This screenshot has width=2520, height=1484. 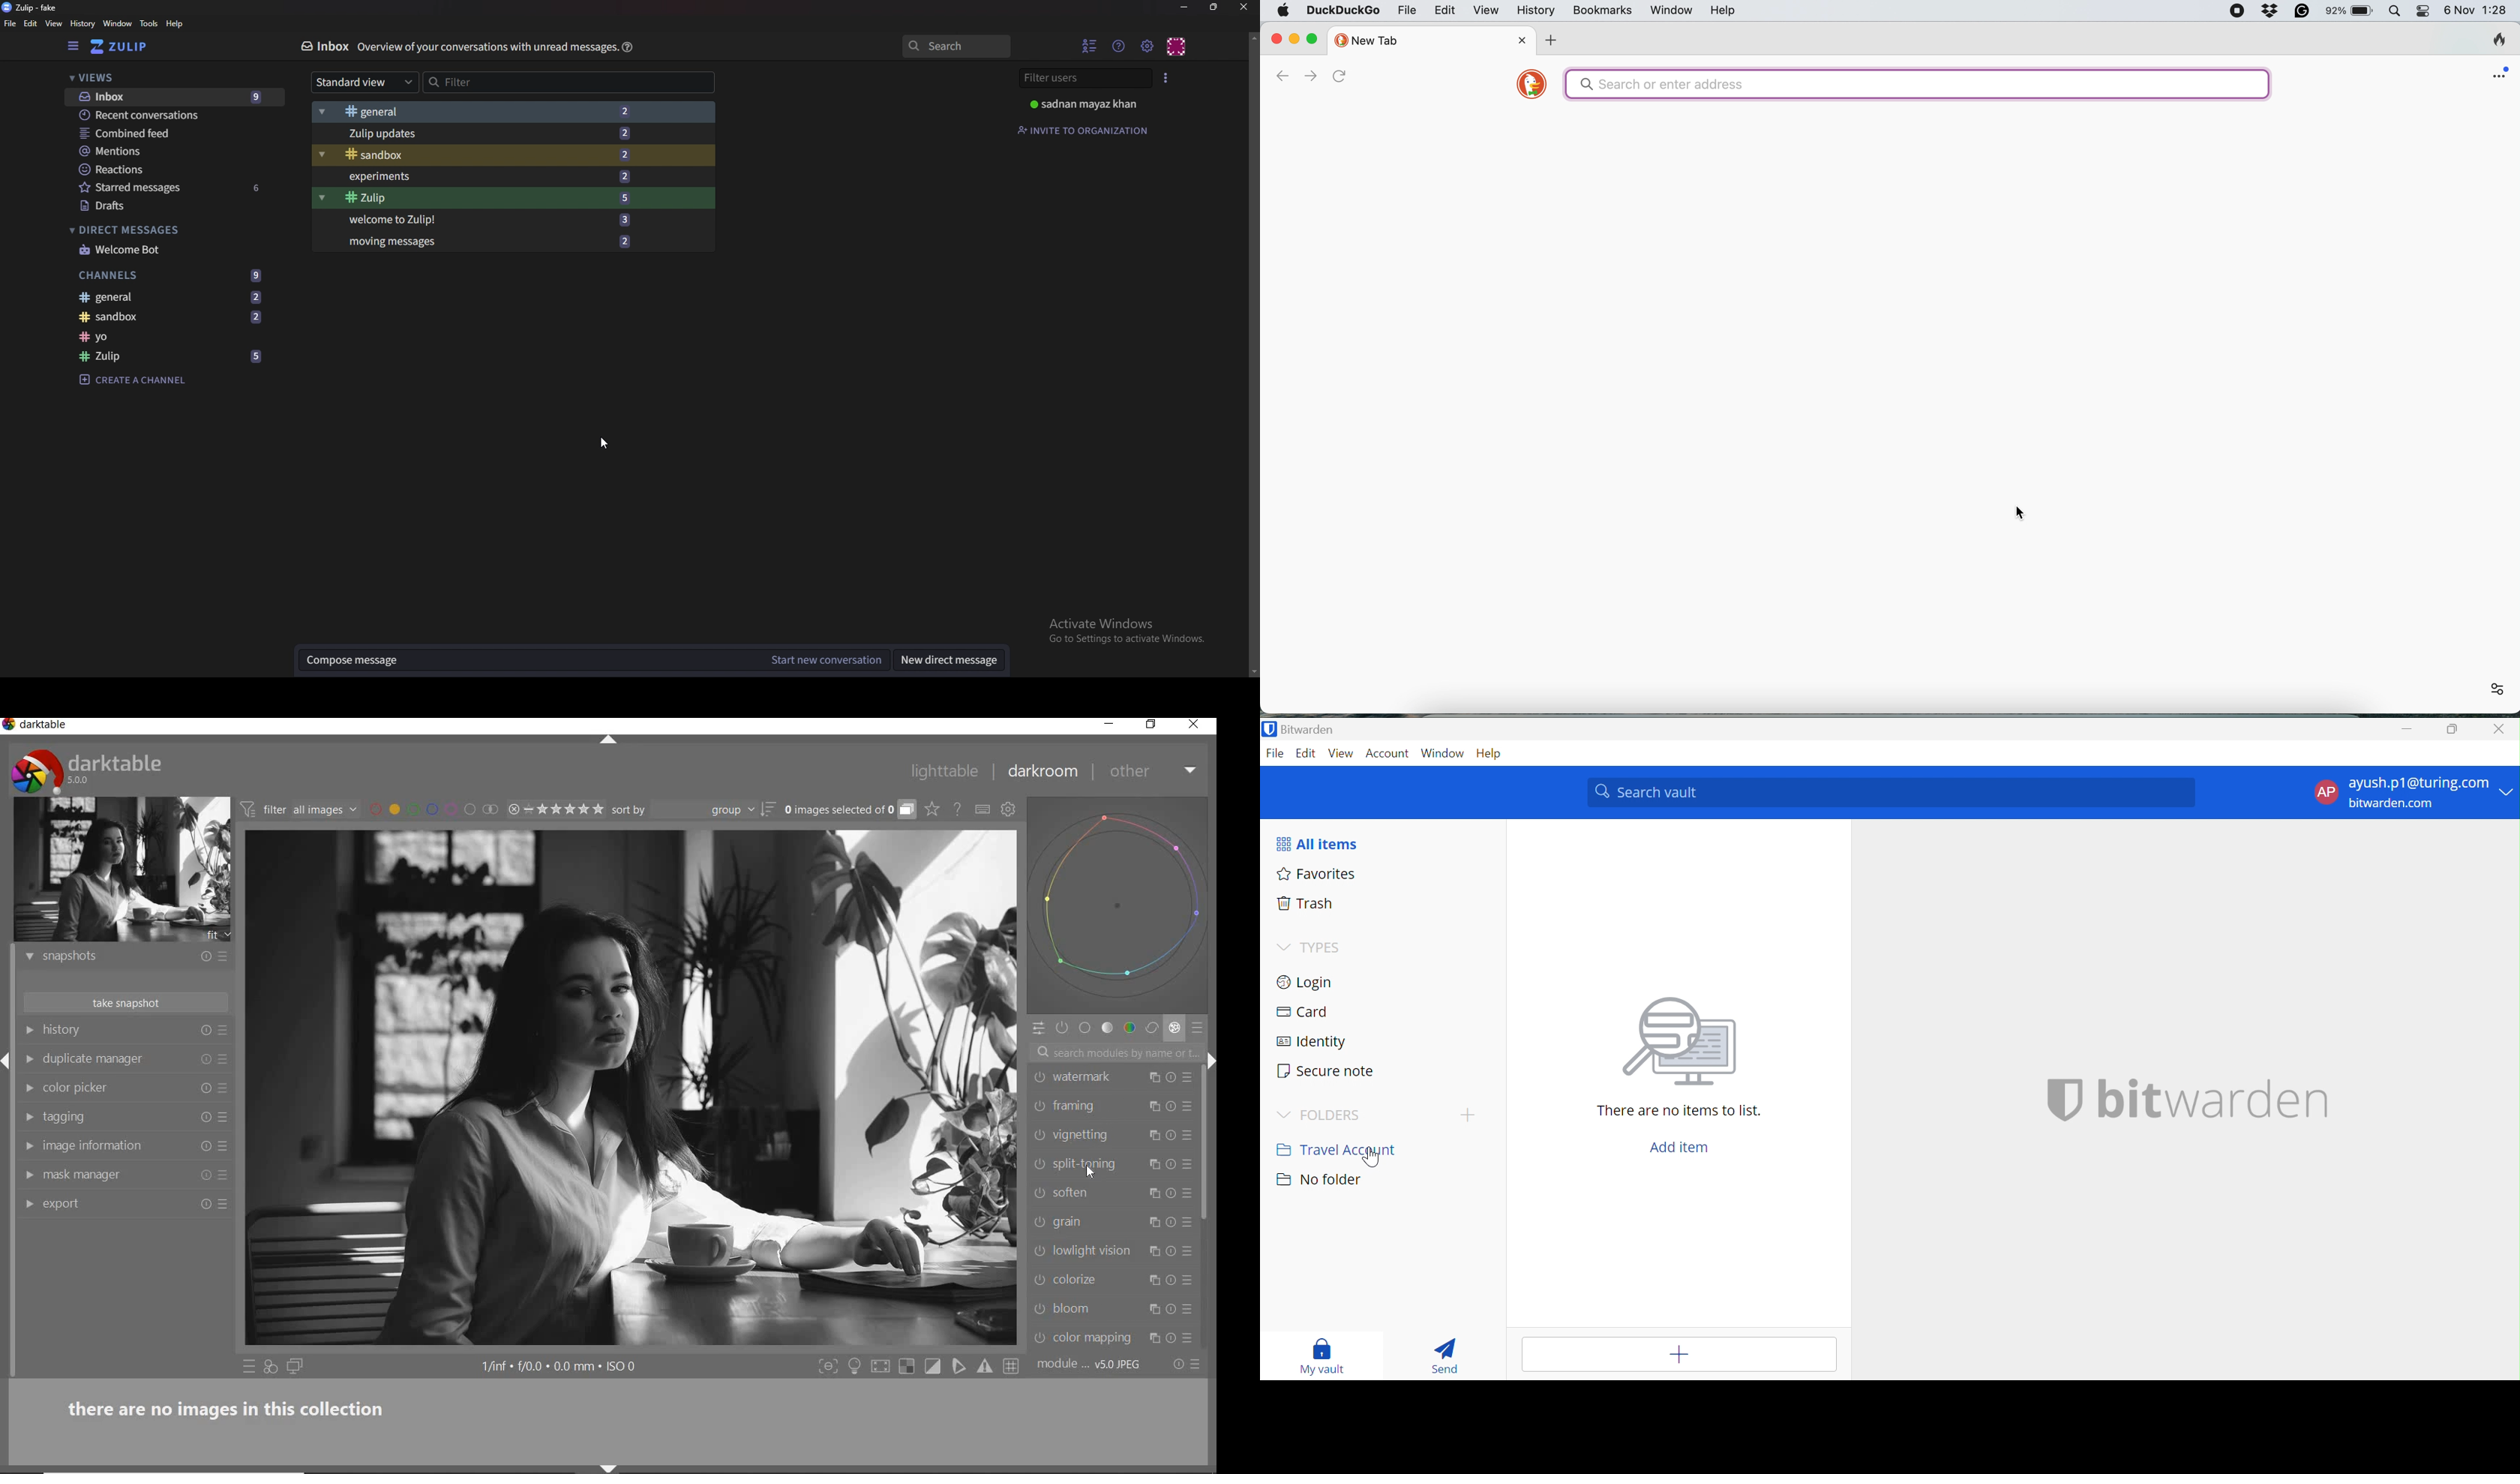 I want to click on Inbox, so click(x=322, y=45).